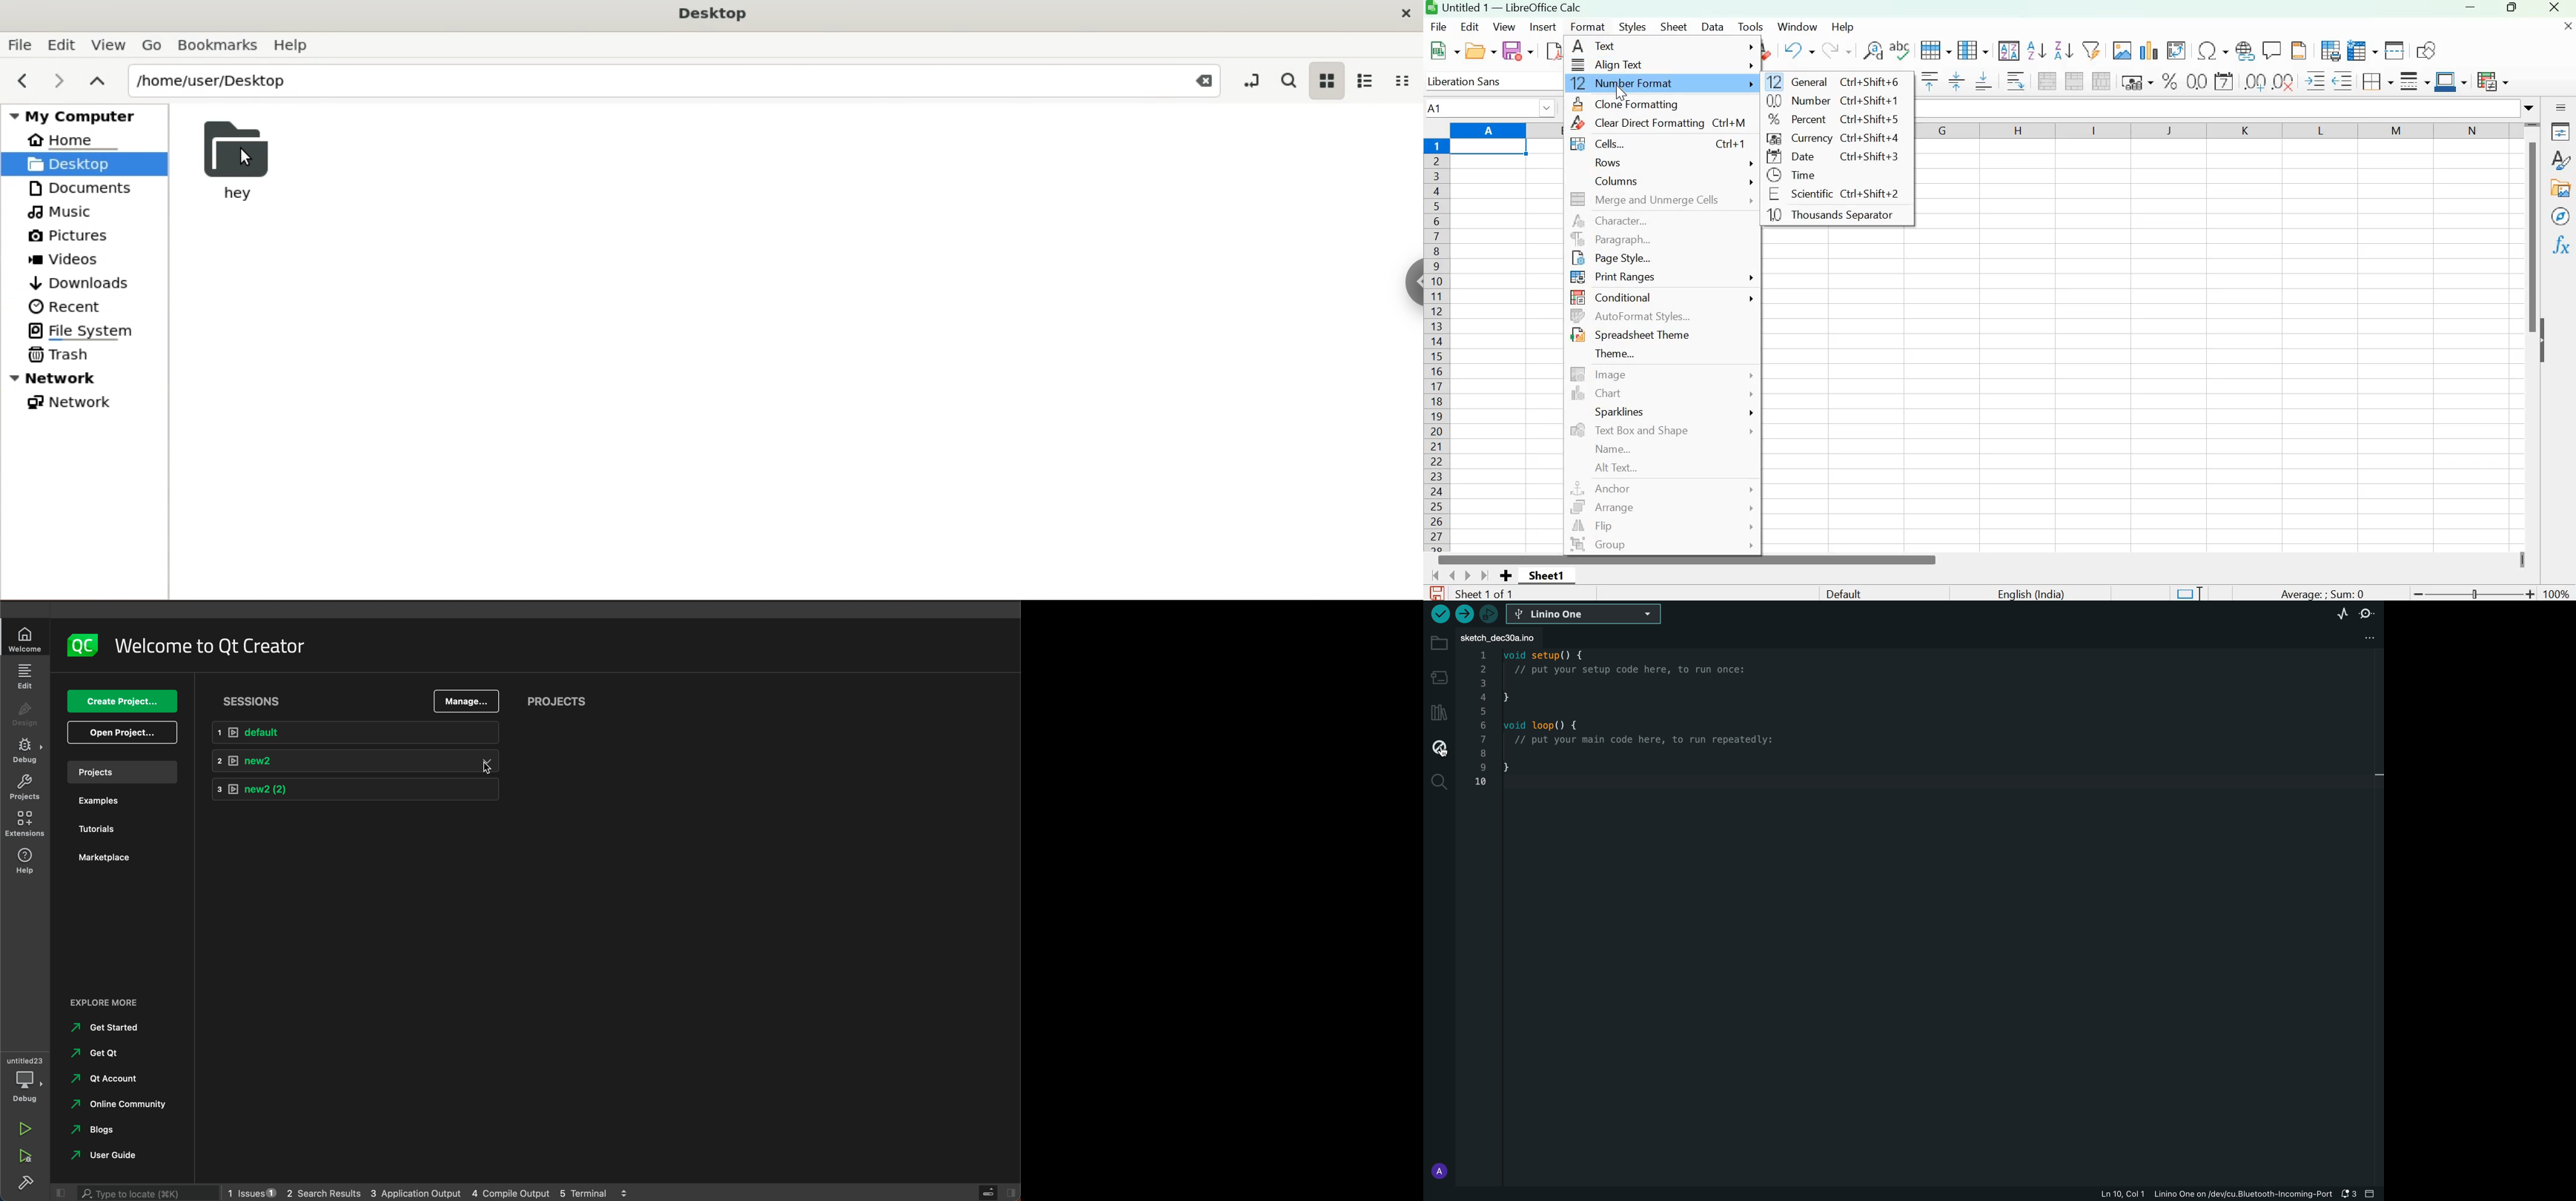  What do you see at coordinates (104, 1080) in the screenshot?
I see `qt account` at bounding box center [104, 1080].